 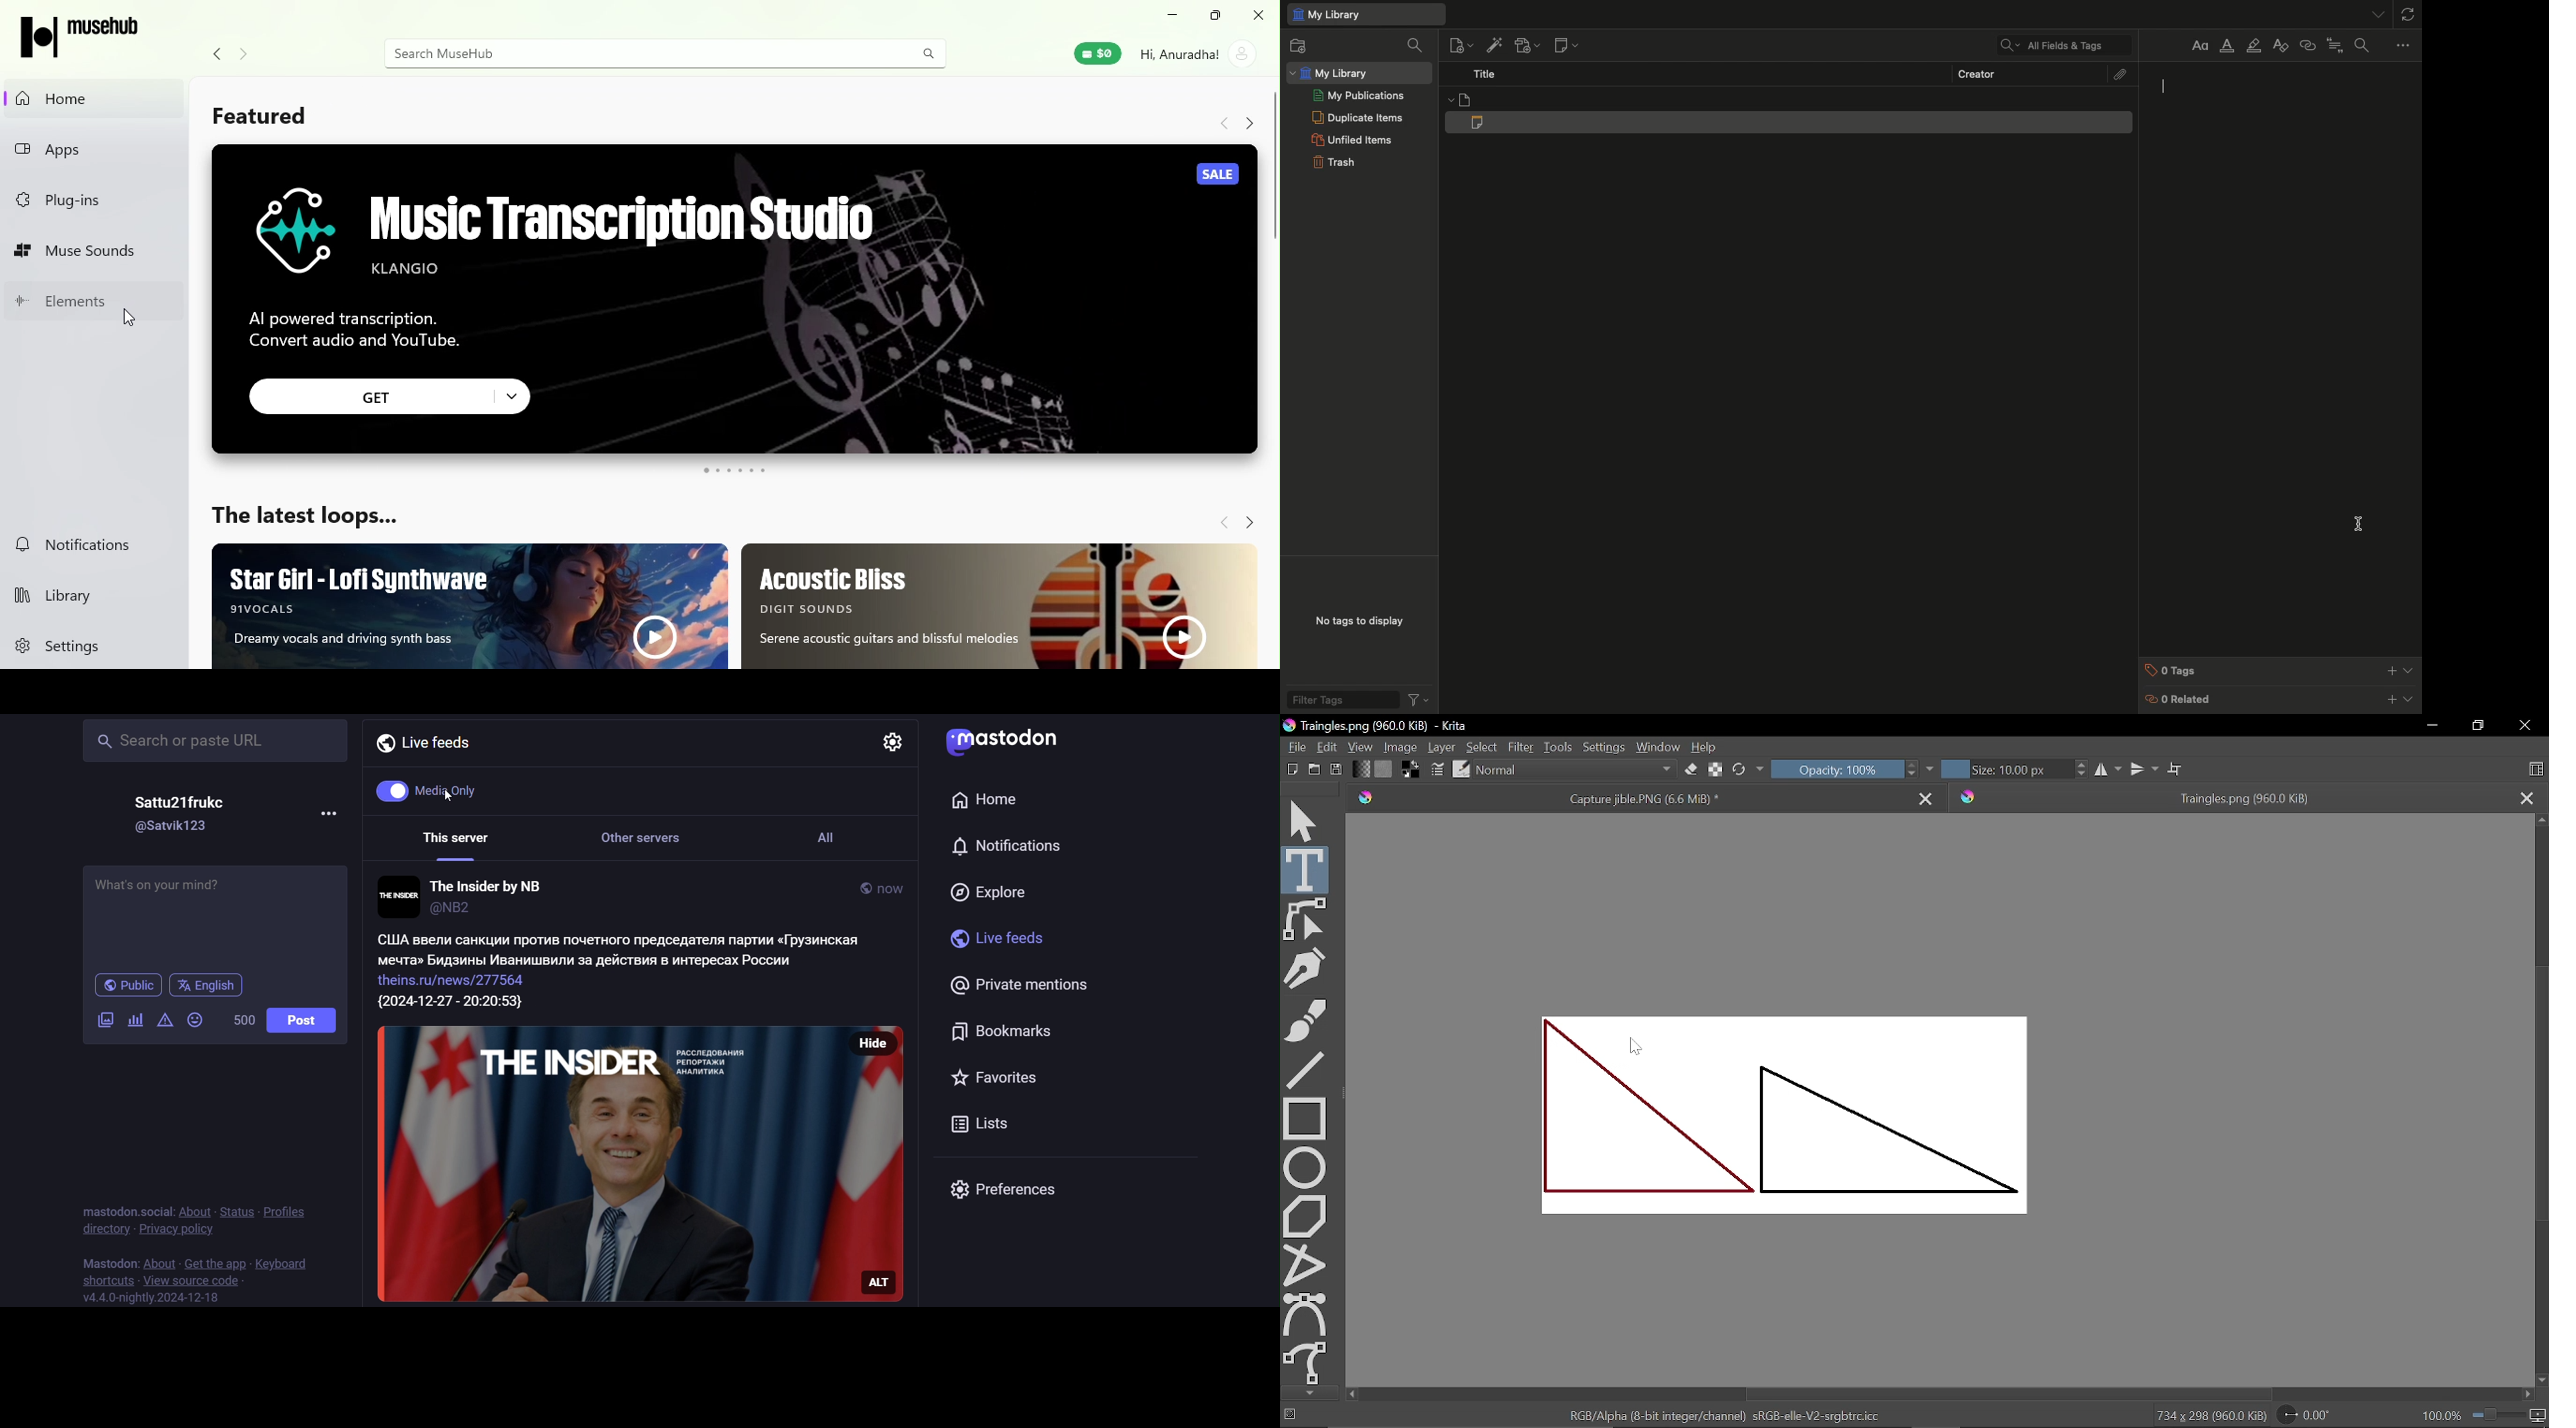 I want to click on tags, so click(x=2281, y=670).